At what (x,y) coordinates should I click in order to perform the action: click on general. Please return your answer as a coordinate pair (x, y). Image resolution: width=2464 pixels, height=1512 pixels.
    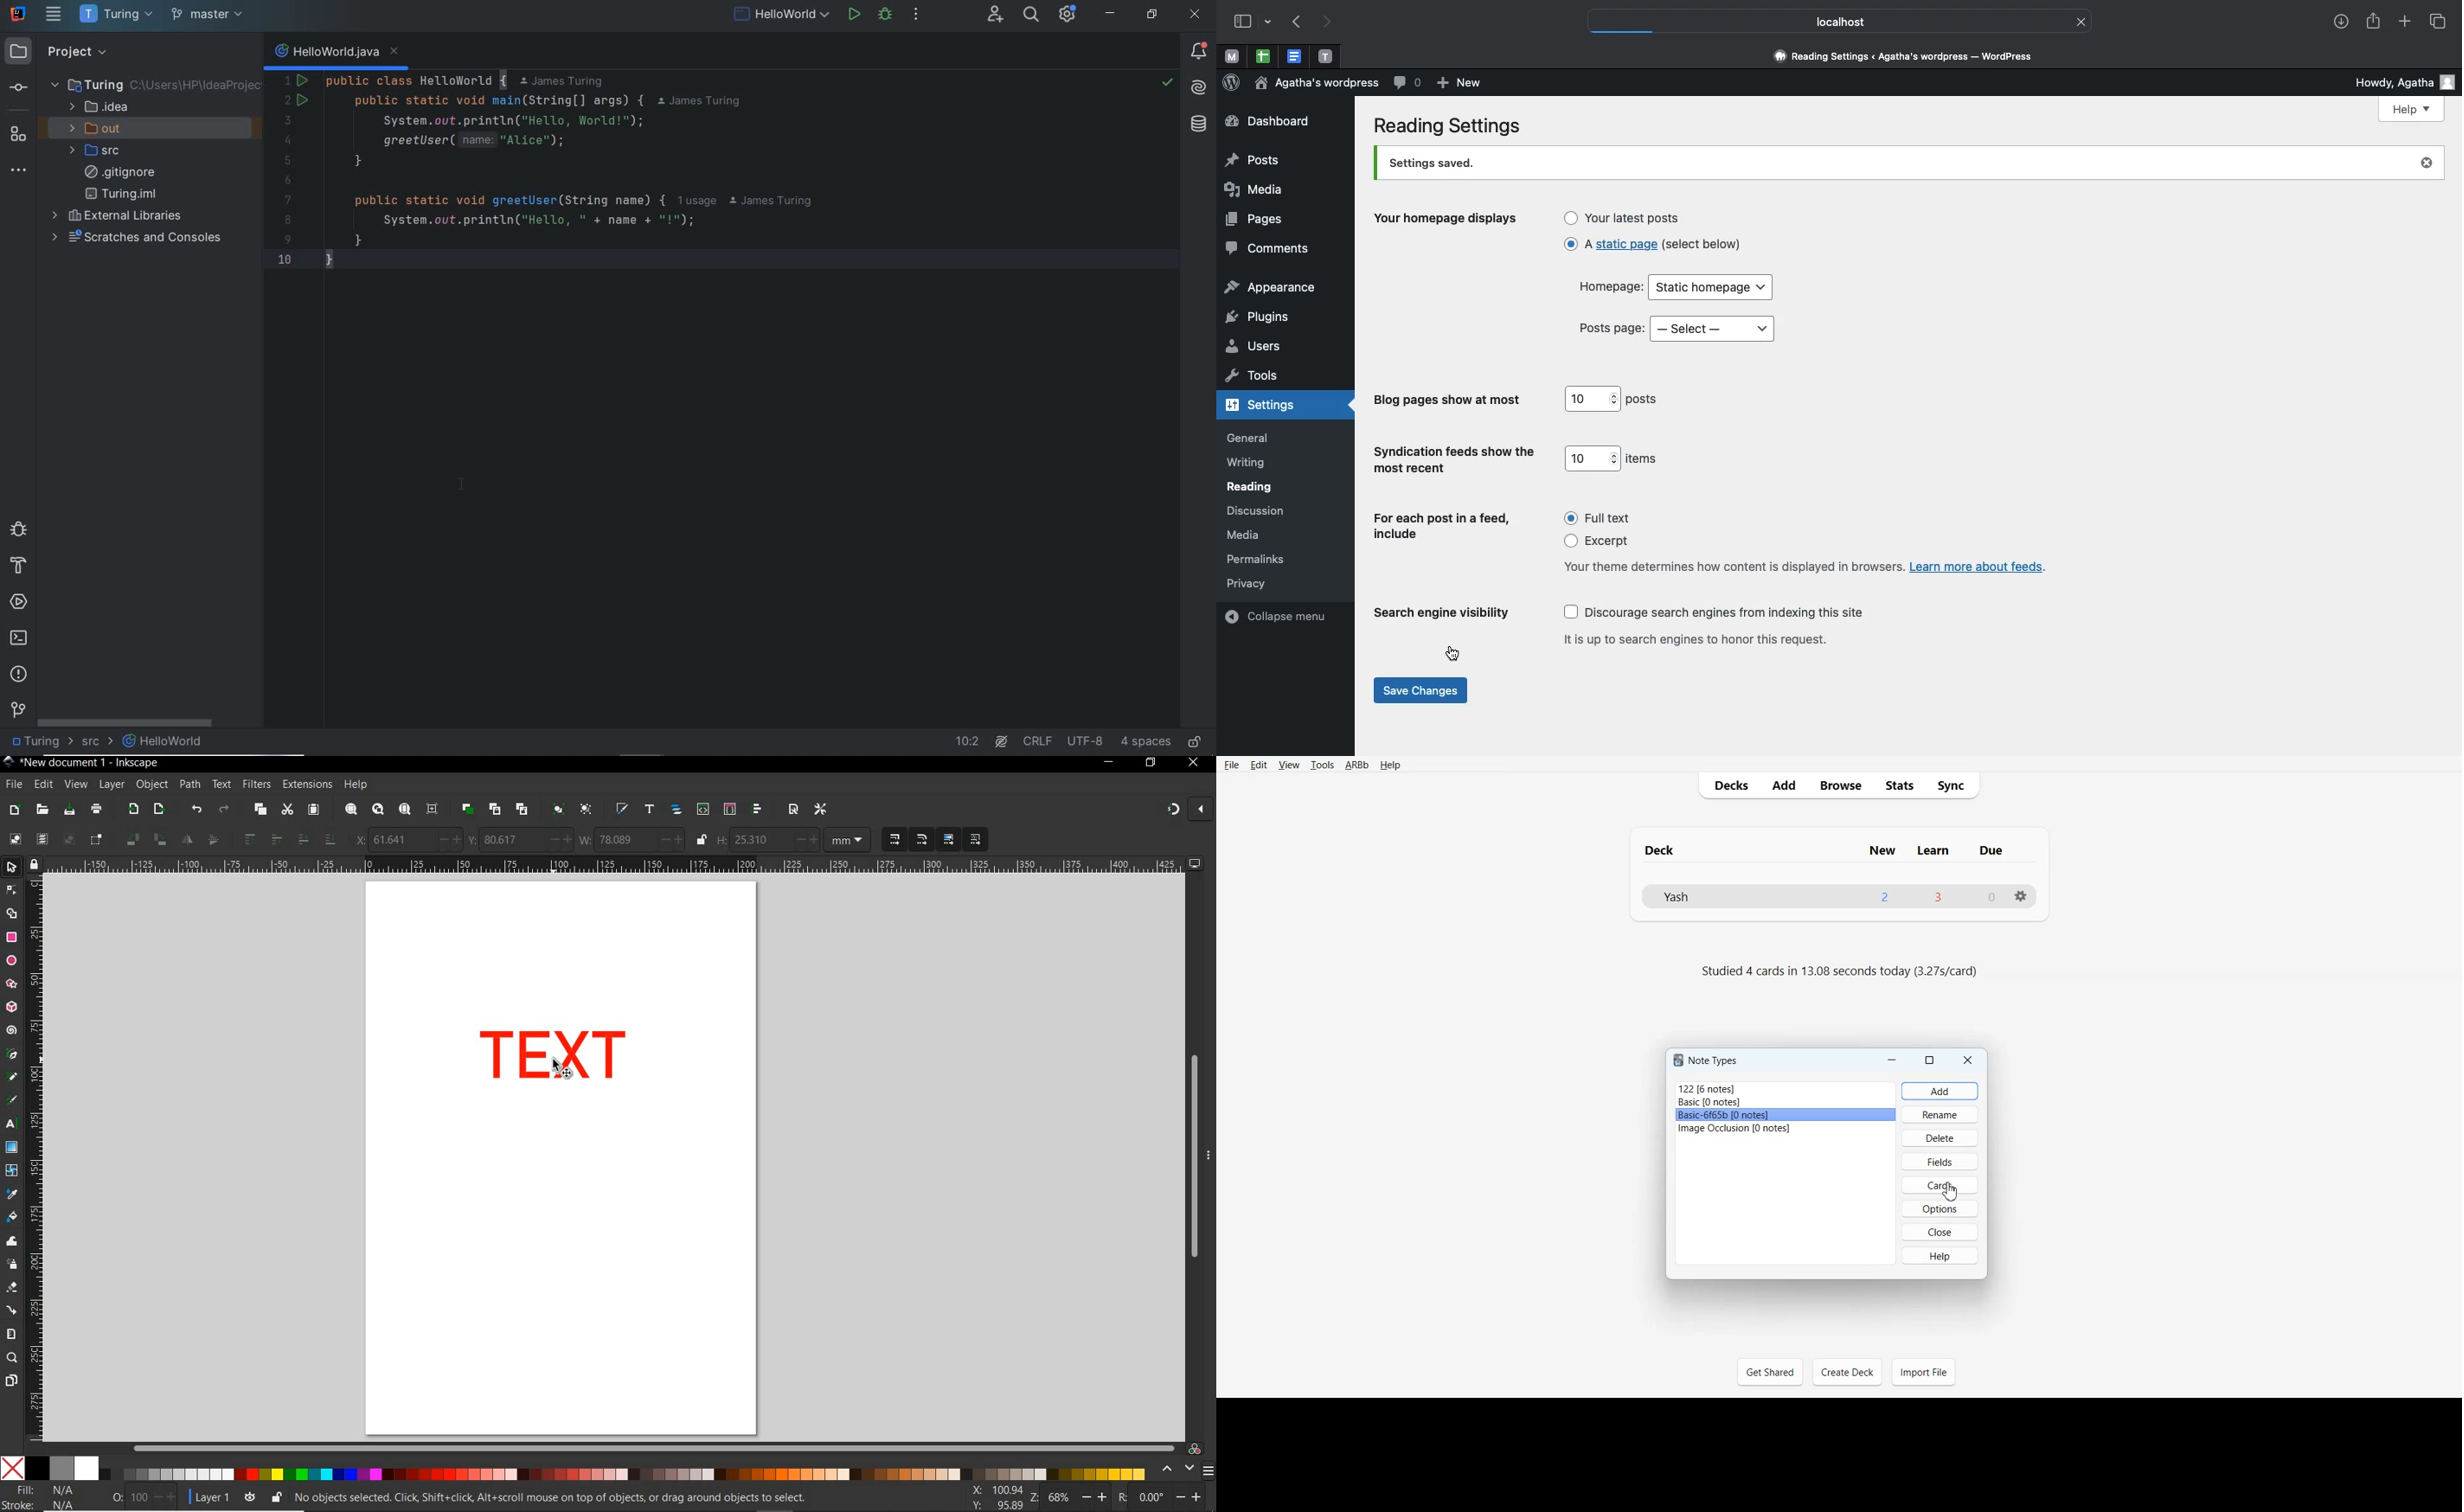
    Looking at the image, I should click on (1248, 438).